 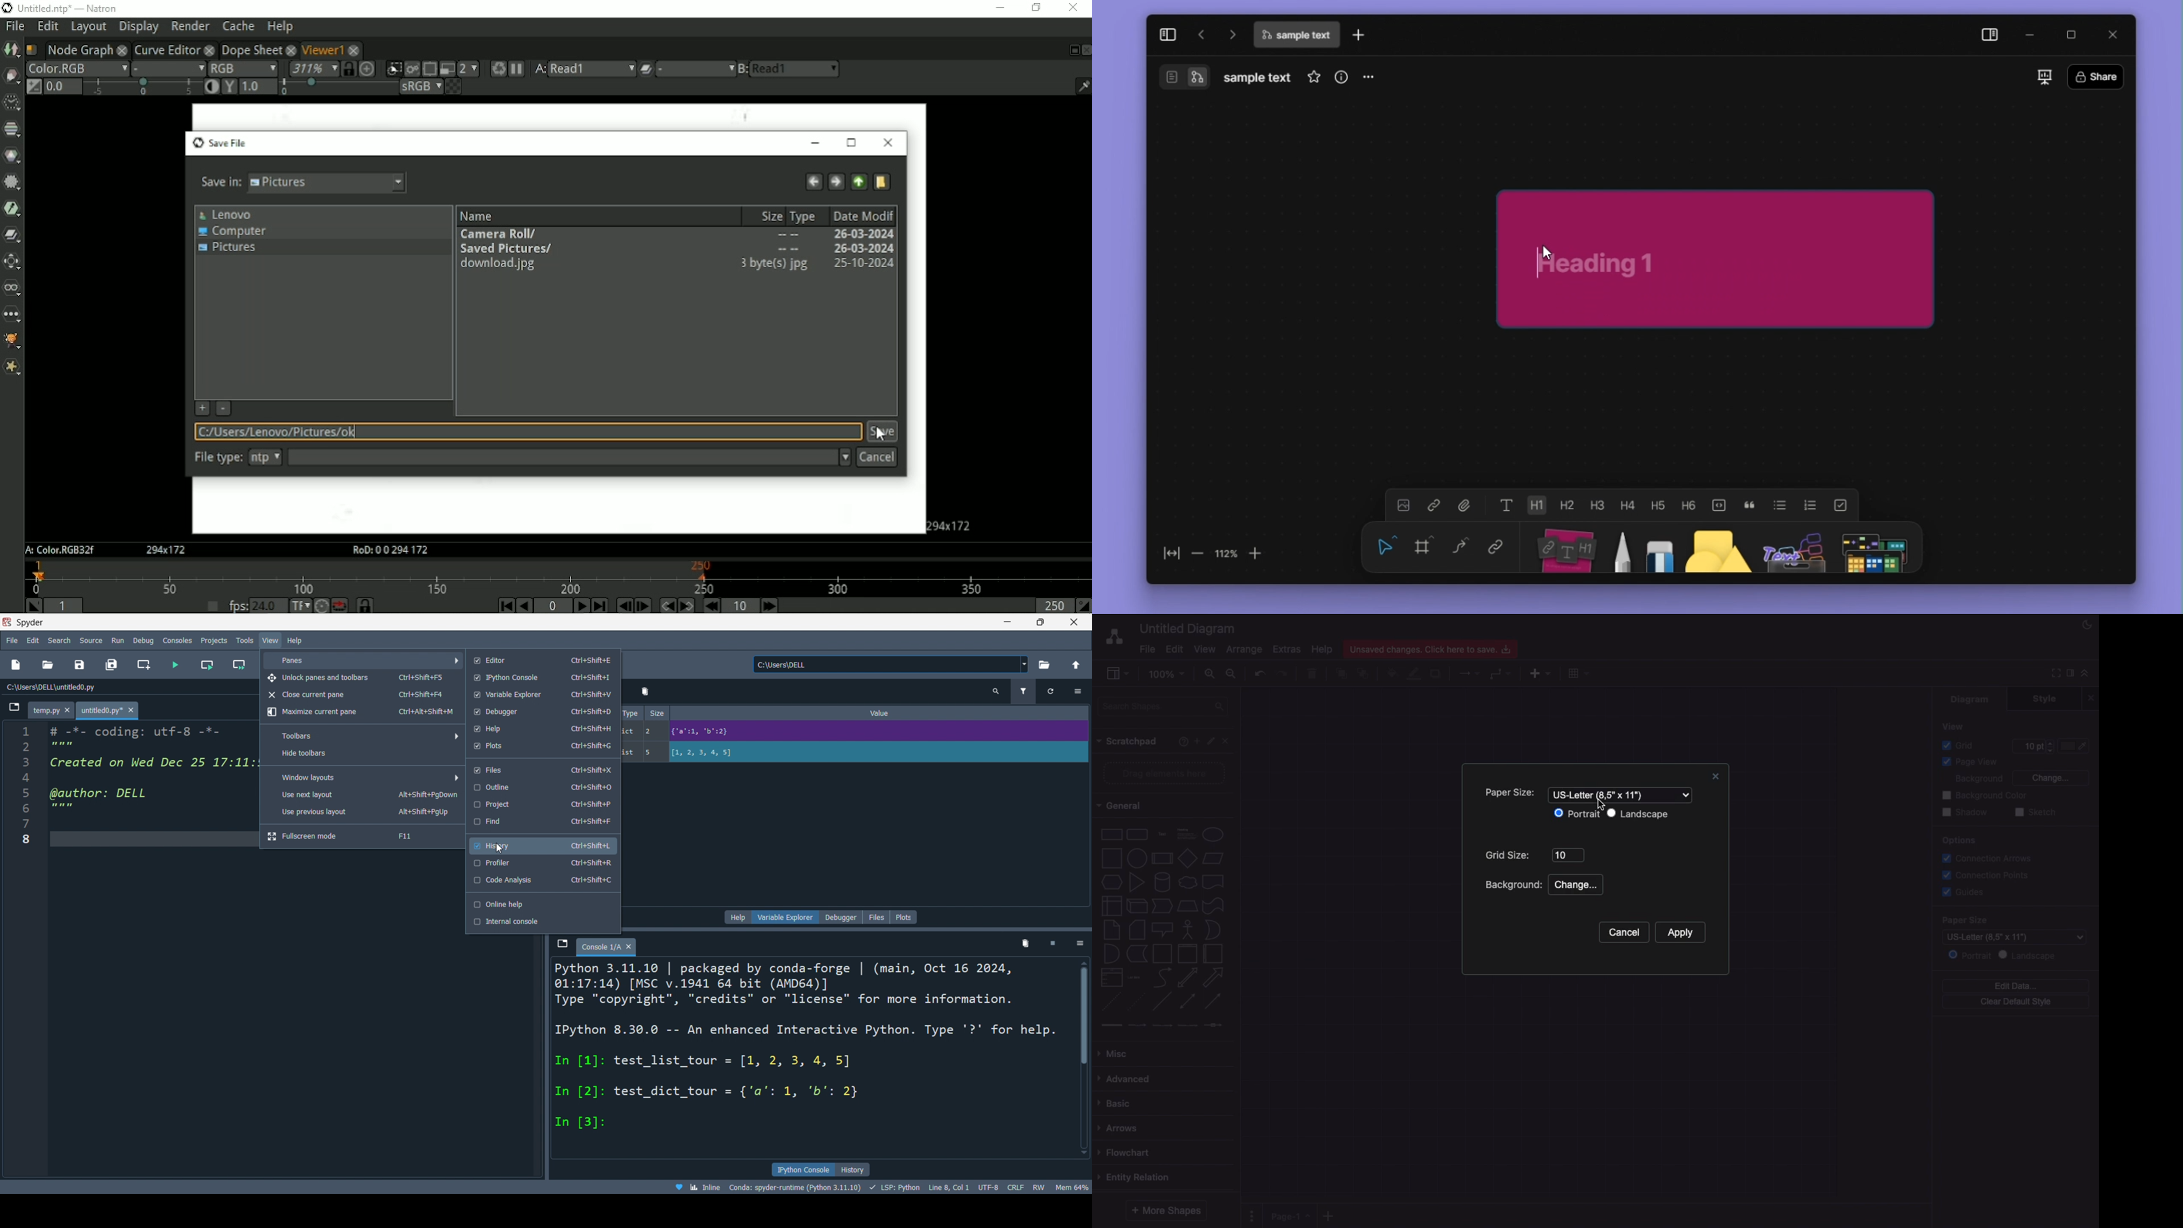 What do you see at coordinates (1391, 675) in the screenshot?
I see `Fill color` at bounding box center [1391, 675].